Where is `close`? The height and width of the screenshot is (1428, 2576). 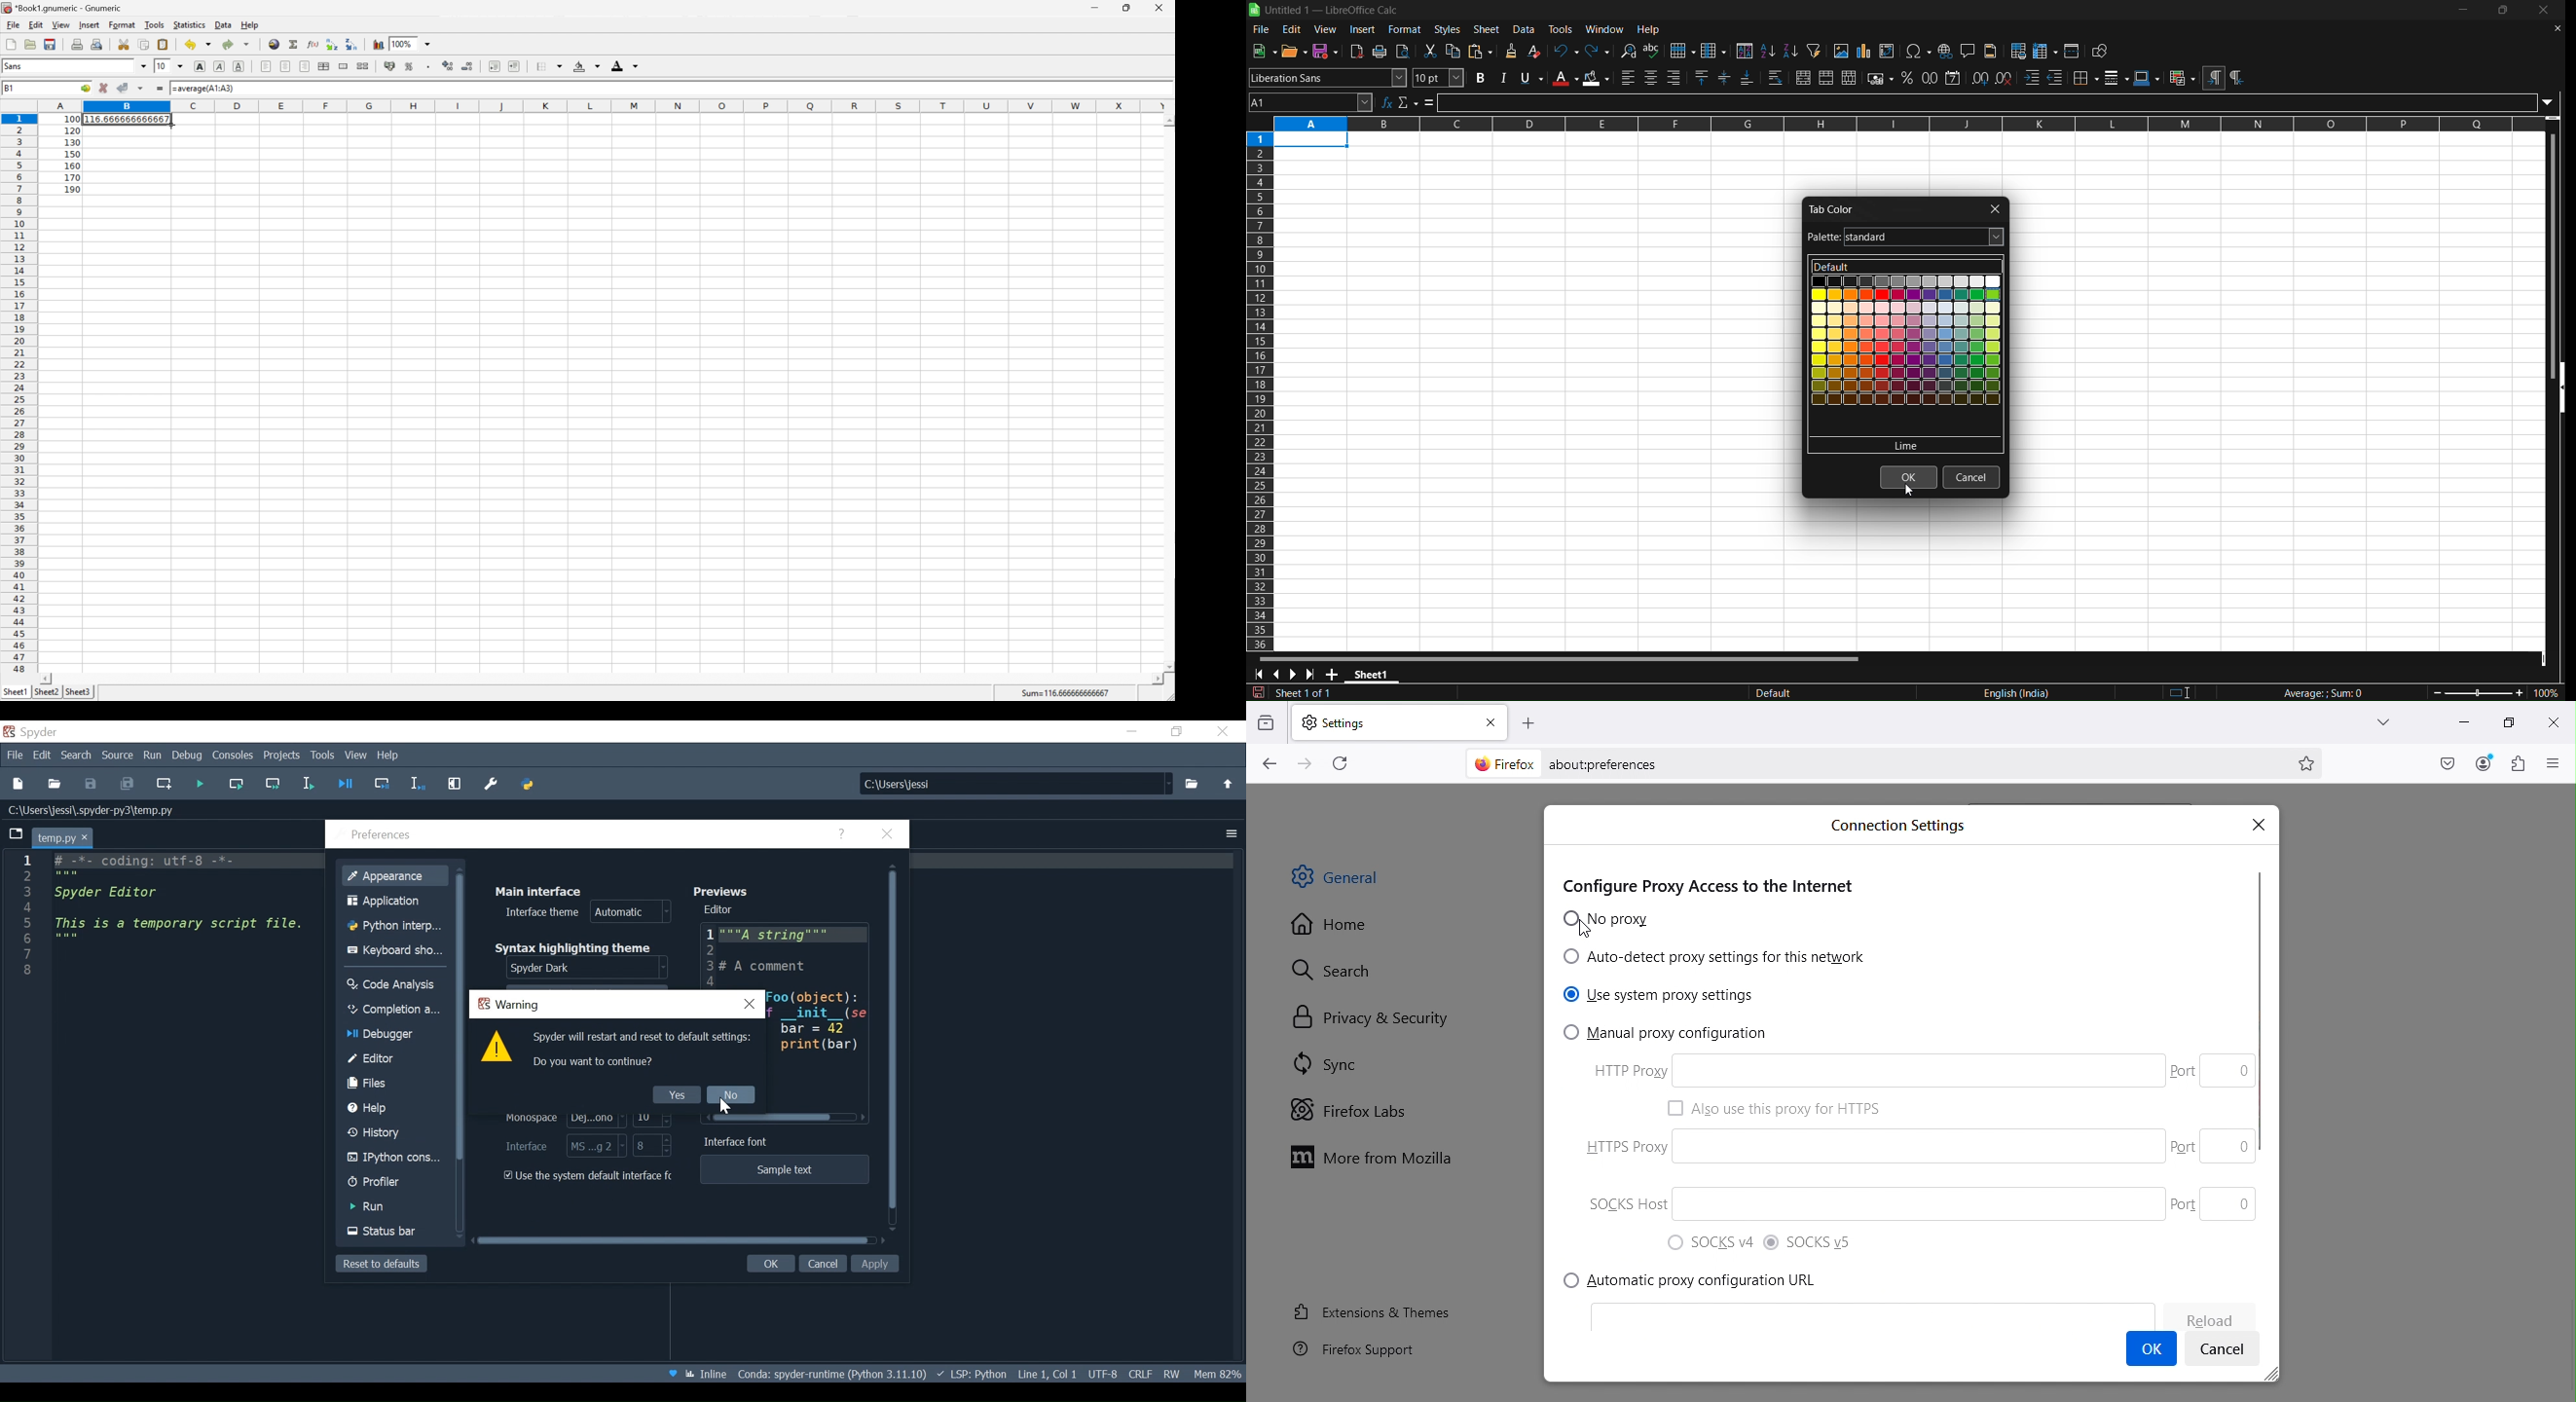
close is located at coordinates (1993, 208).